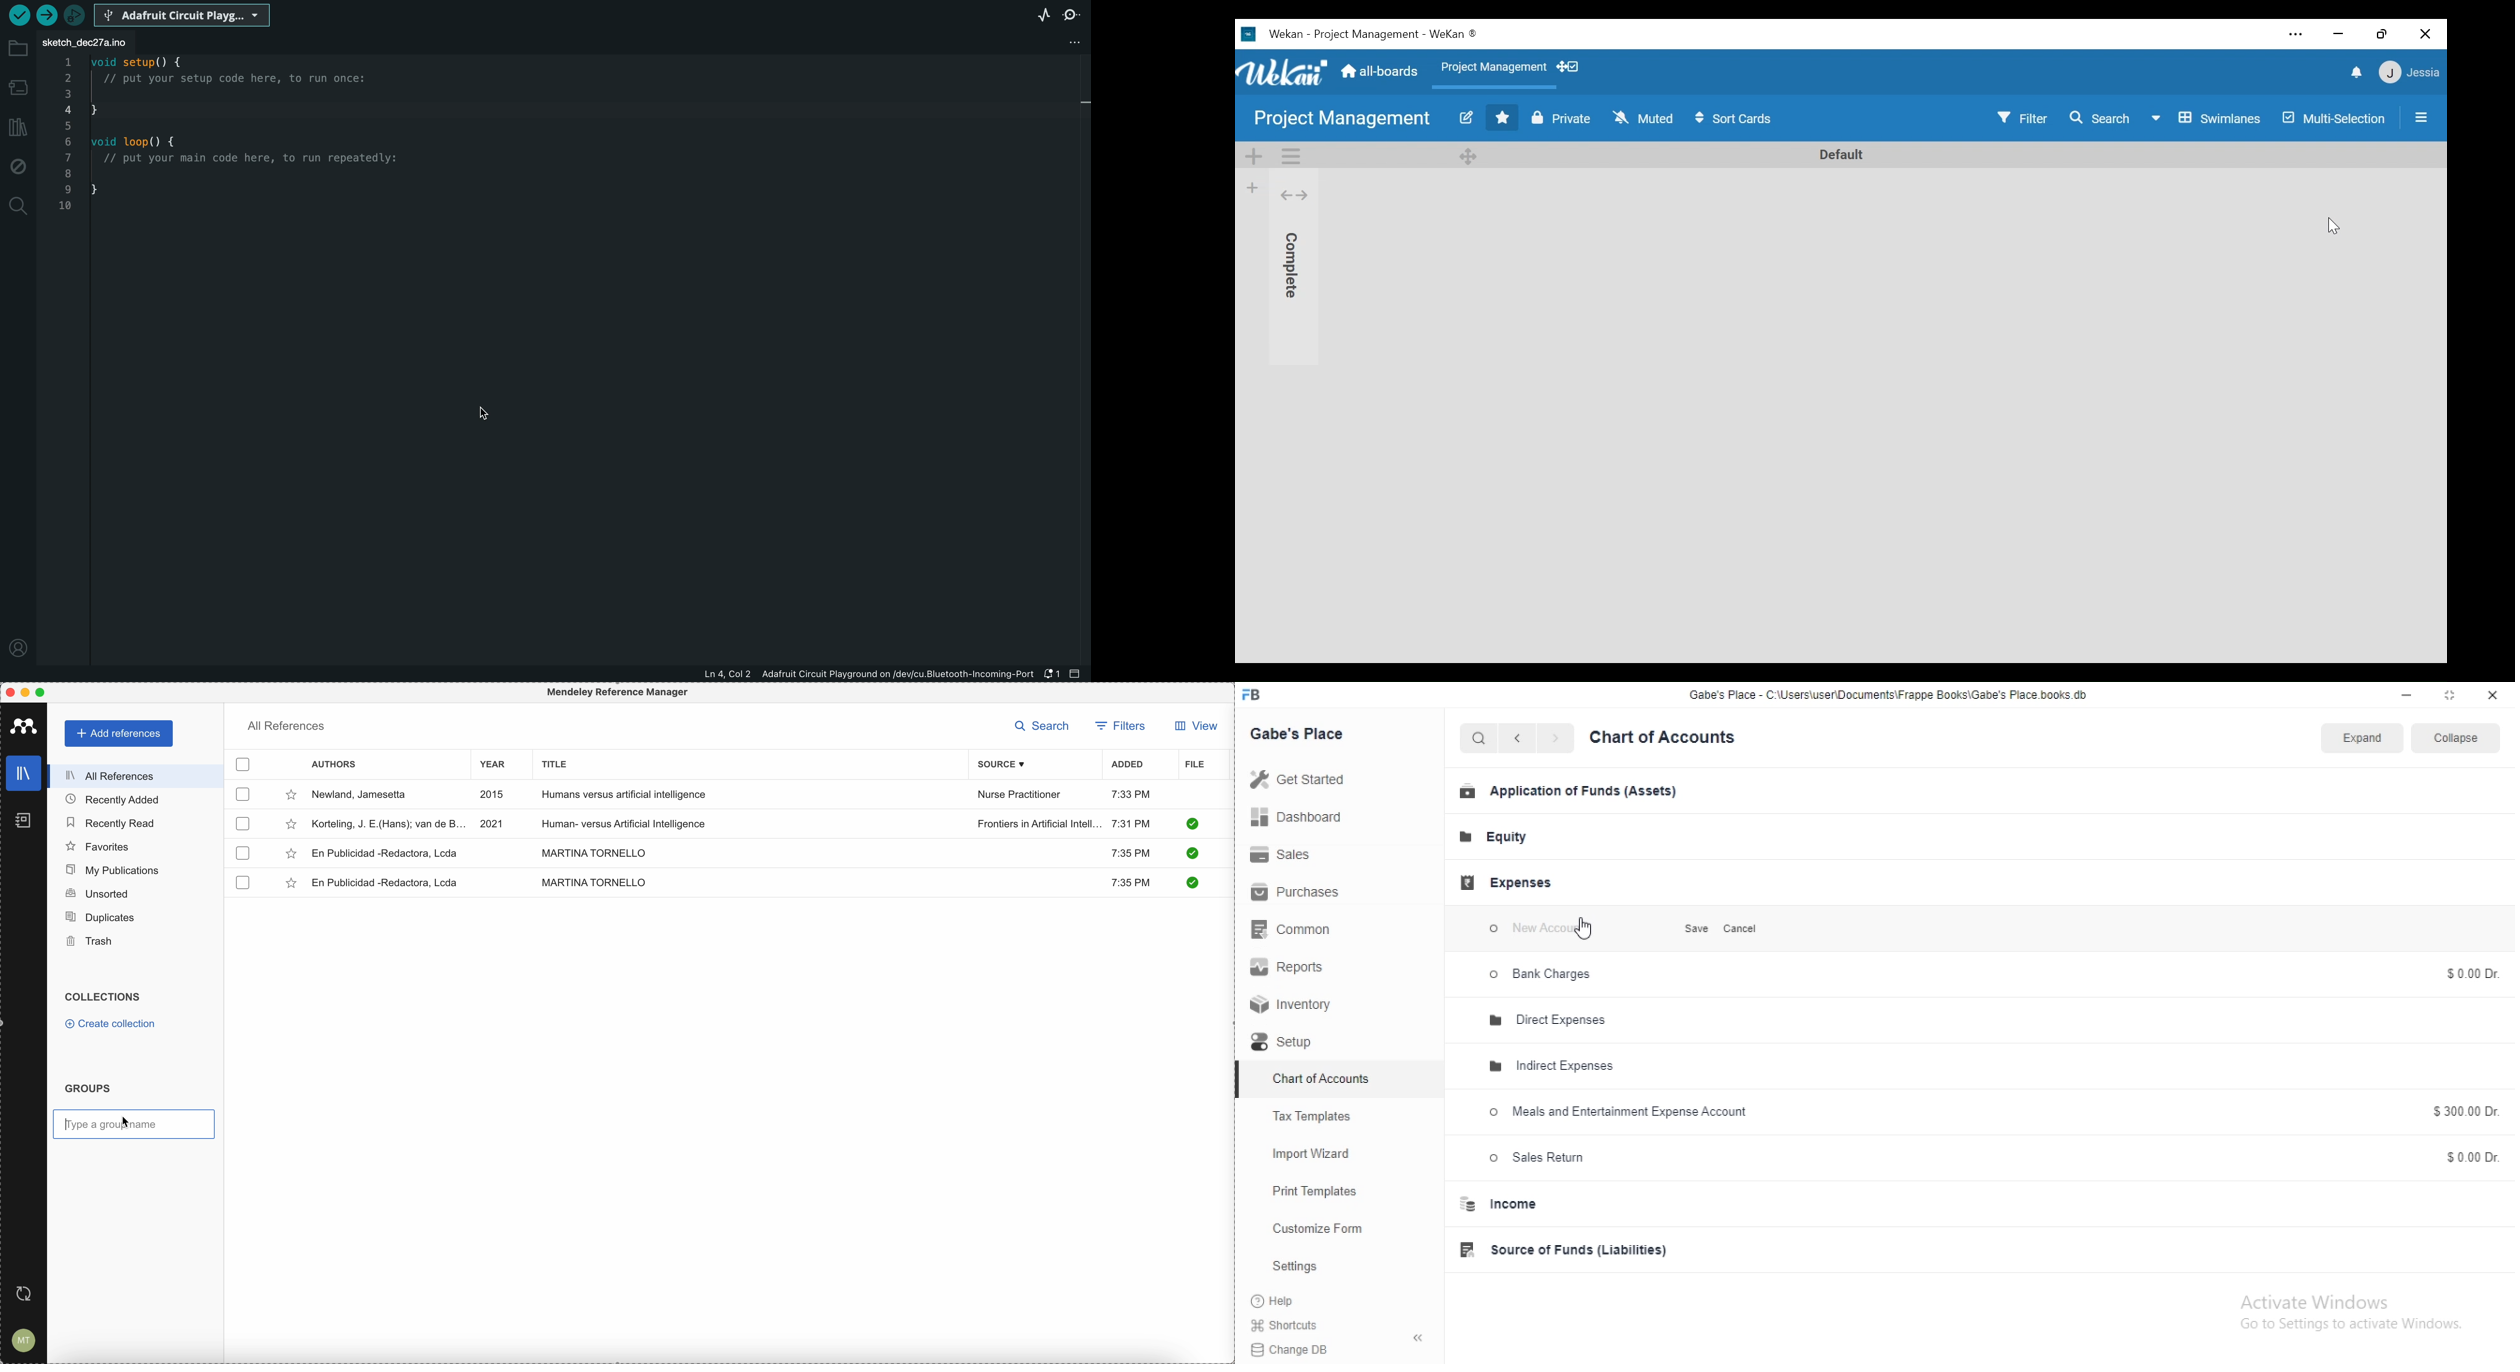  Describe the element at coordinates (1320, 1113) in the screenshot. I see `Tax Templates` at that location.